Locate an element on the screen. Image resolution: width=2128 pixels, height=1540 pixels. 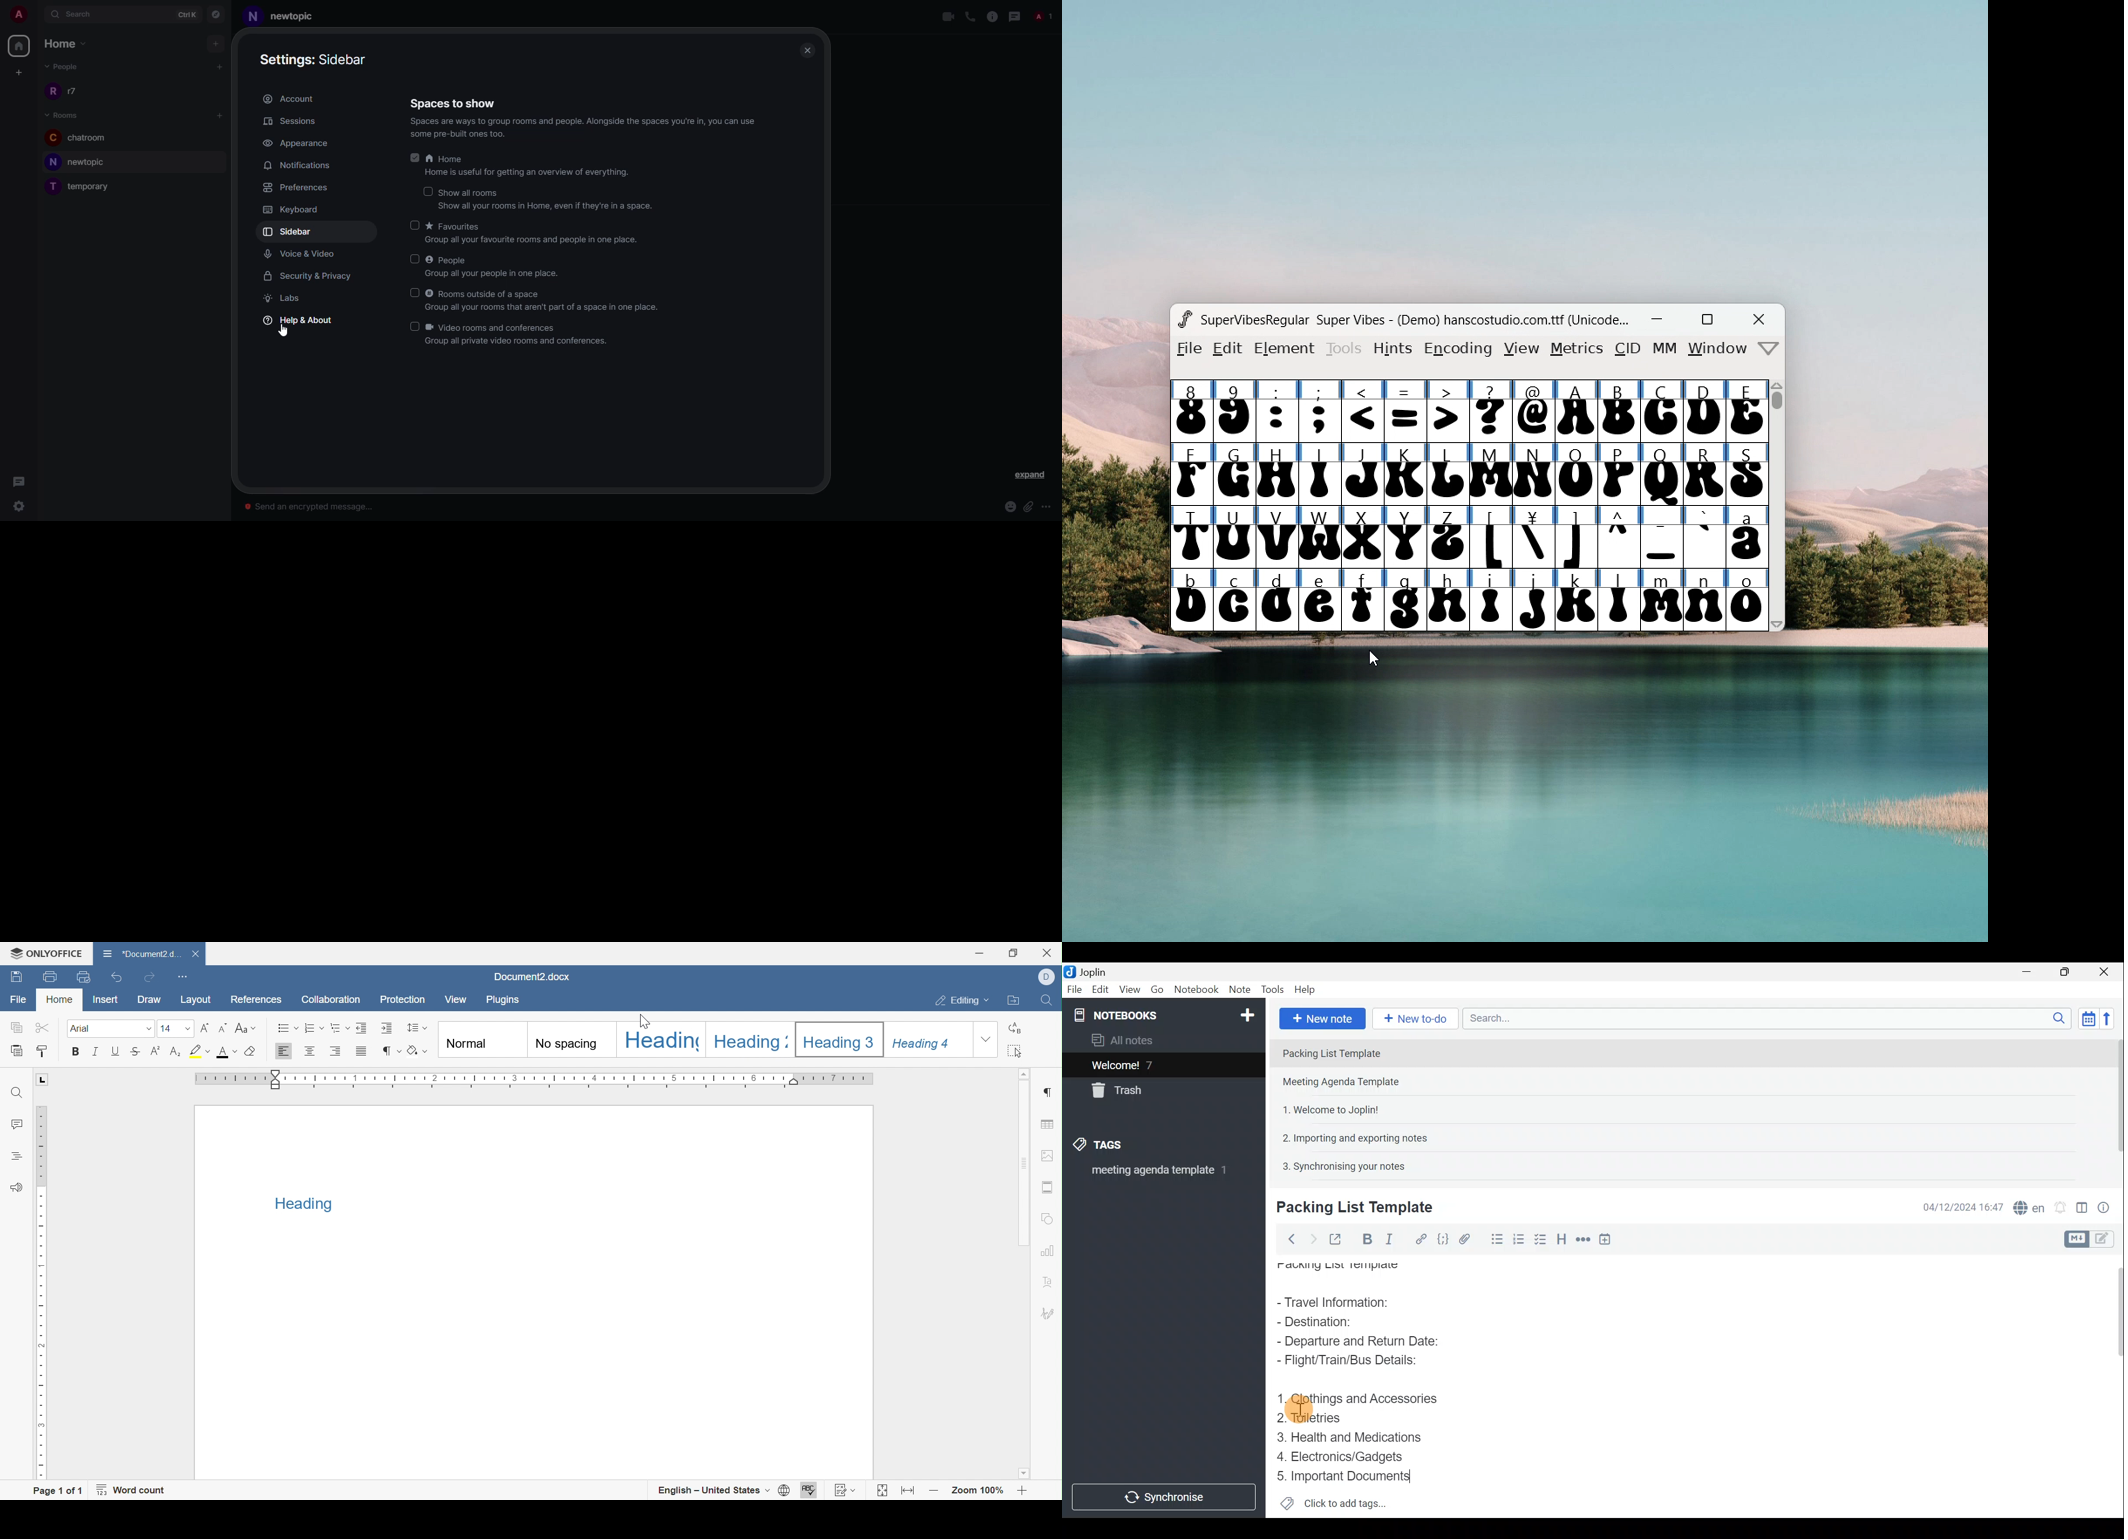
Layout is located at coordinates (198, 1000).